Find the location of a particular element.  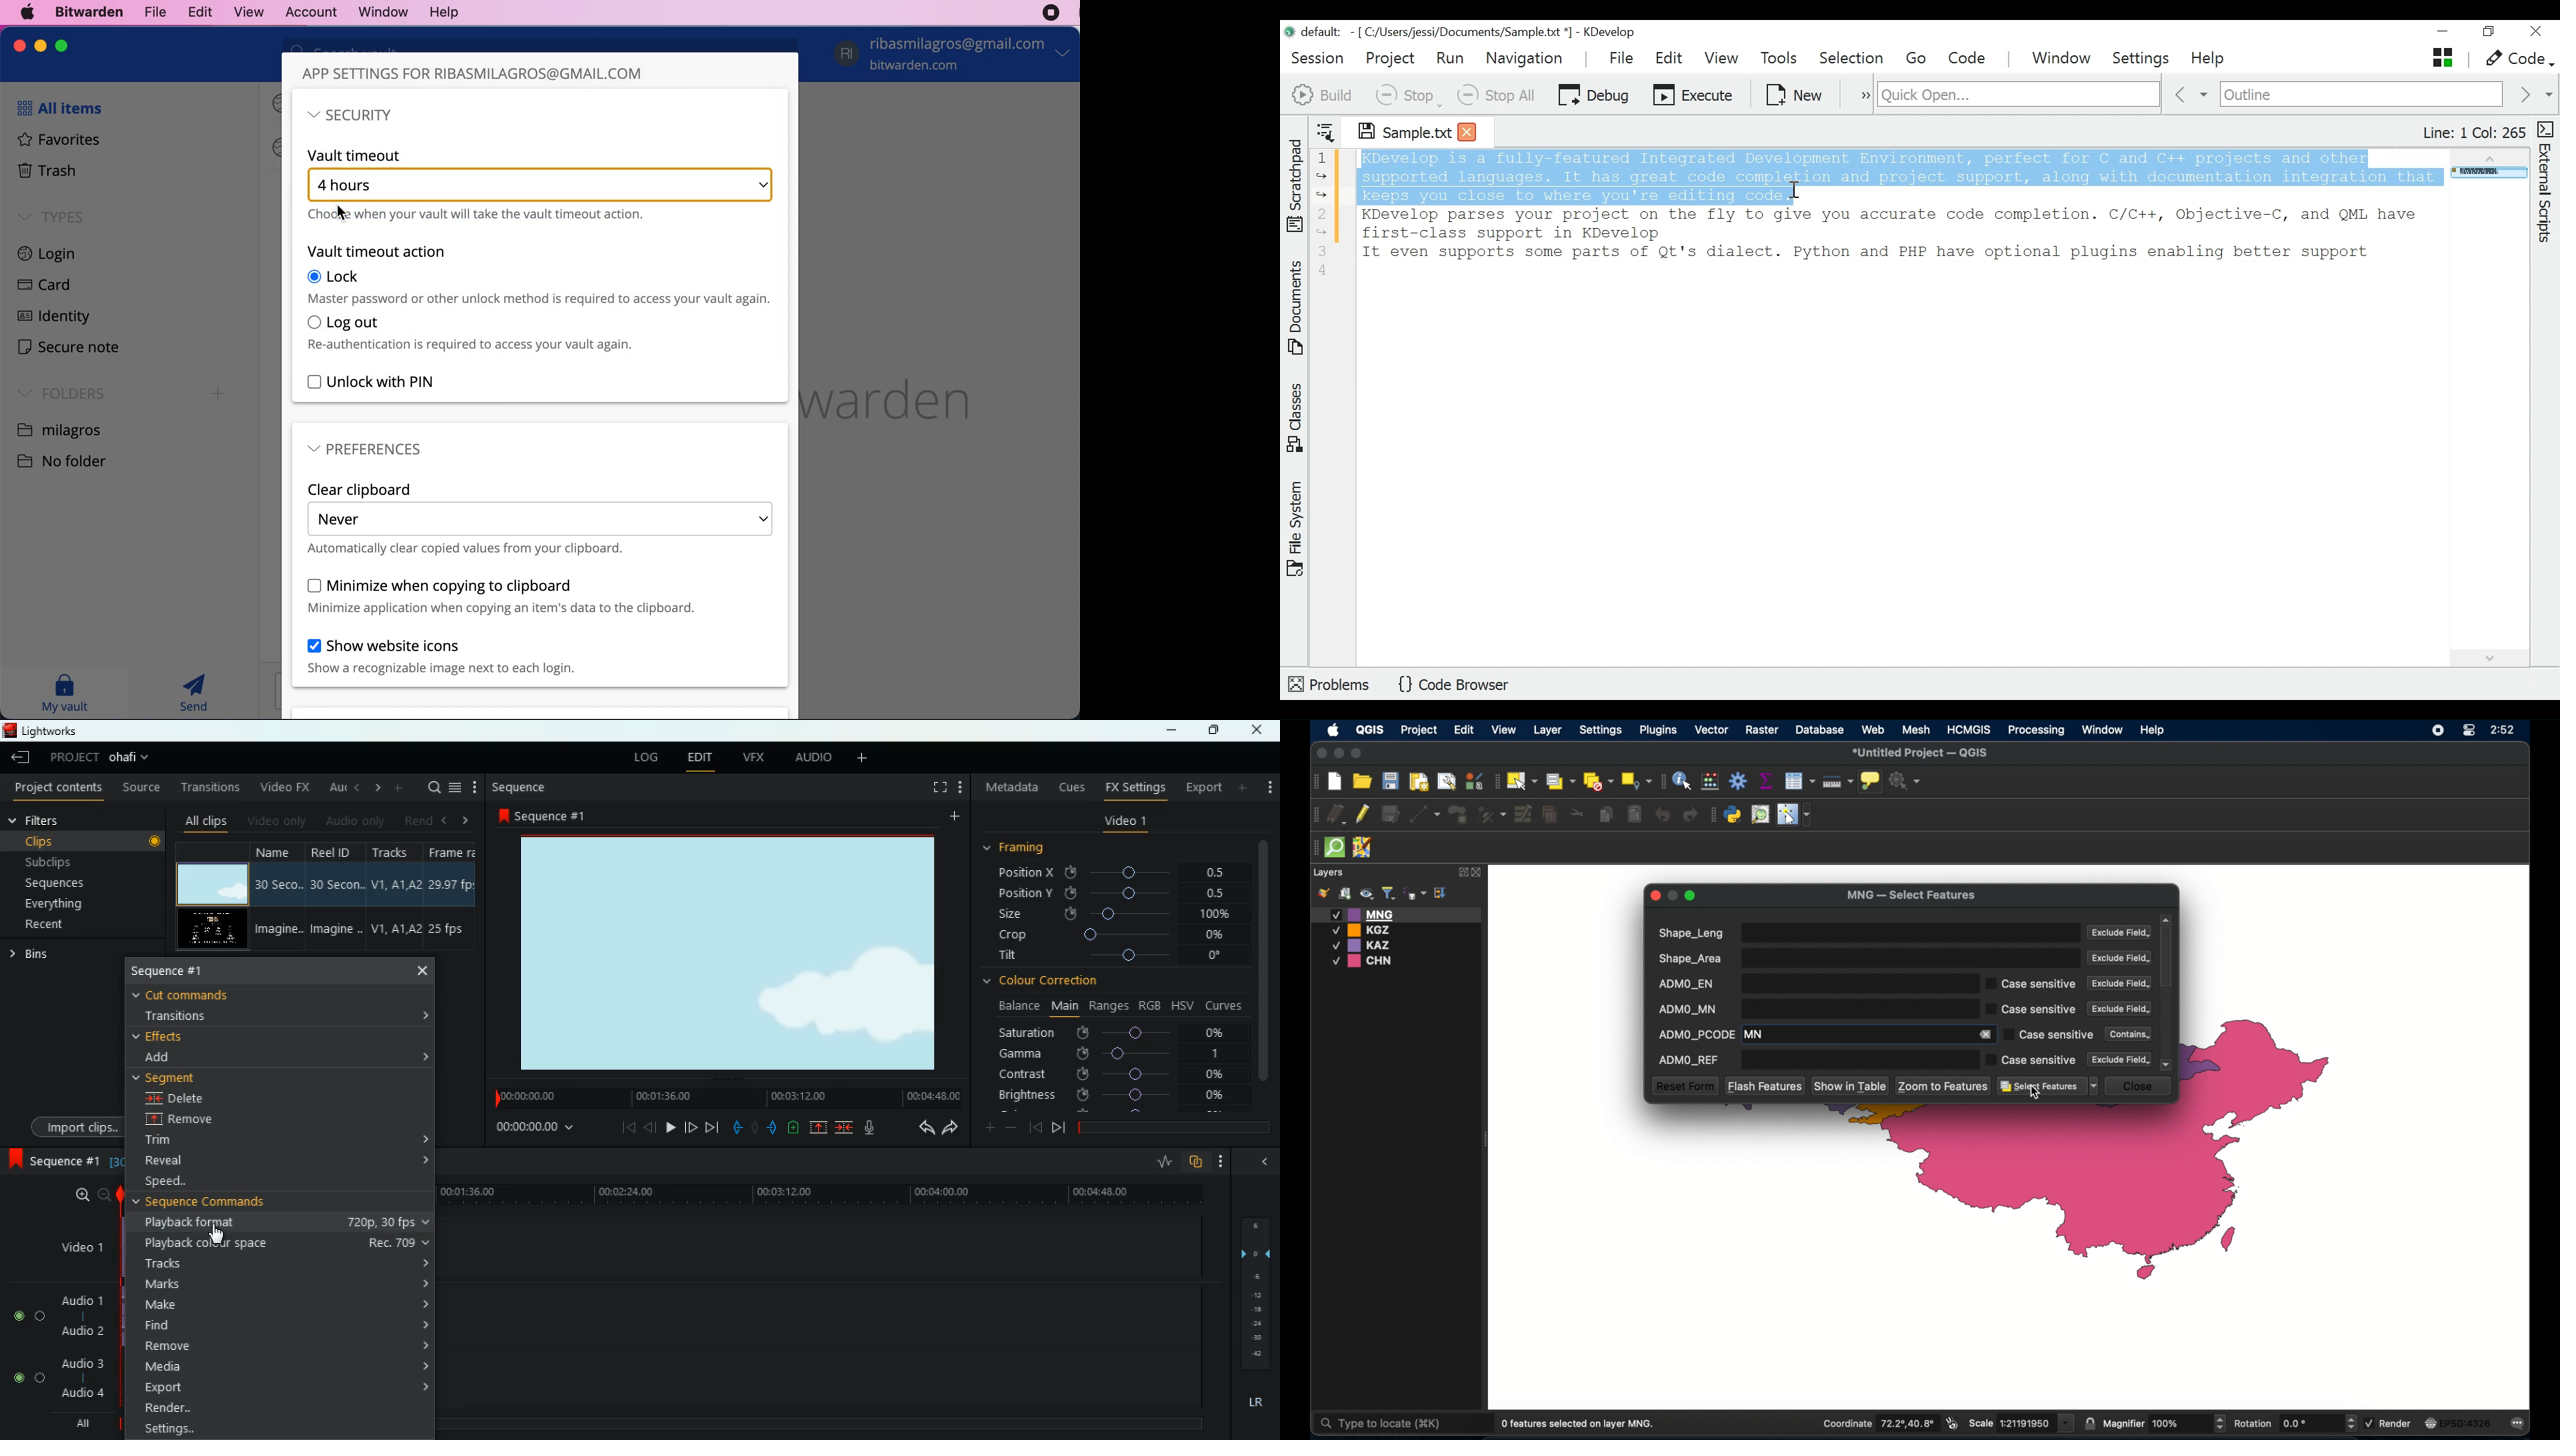

mac logo is located at coordinates (29, 12).